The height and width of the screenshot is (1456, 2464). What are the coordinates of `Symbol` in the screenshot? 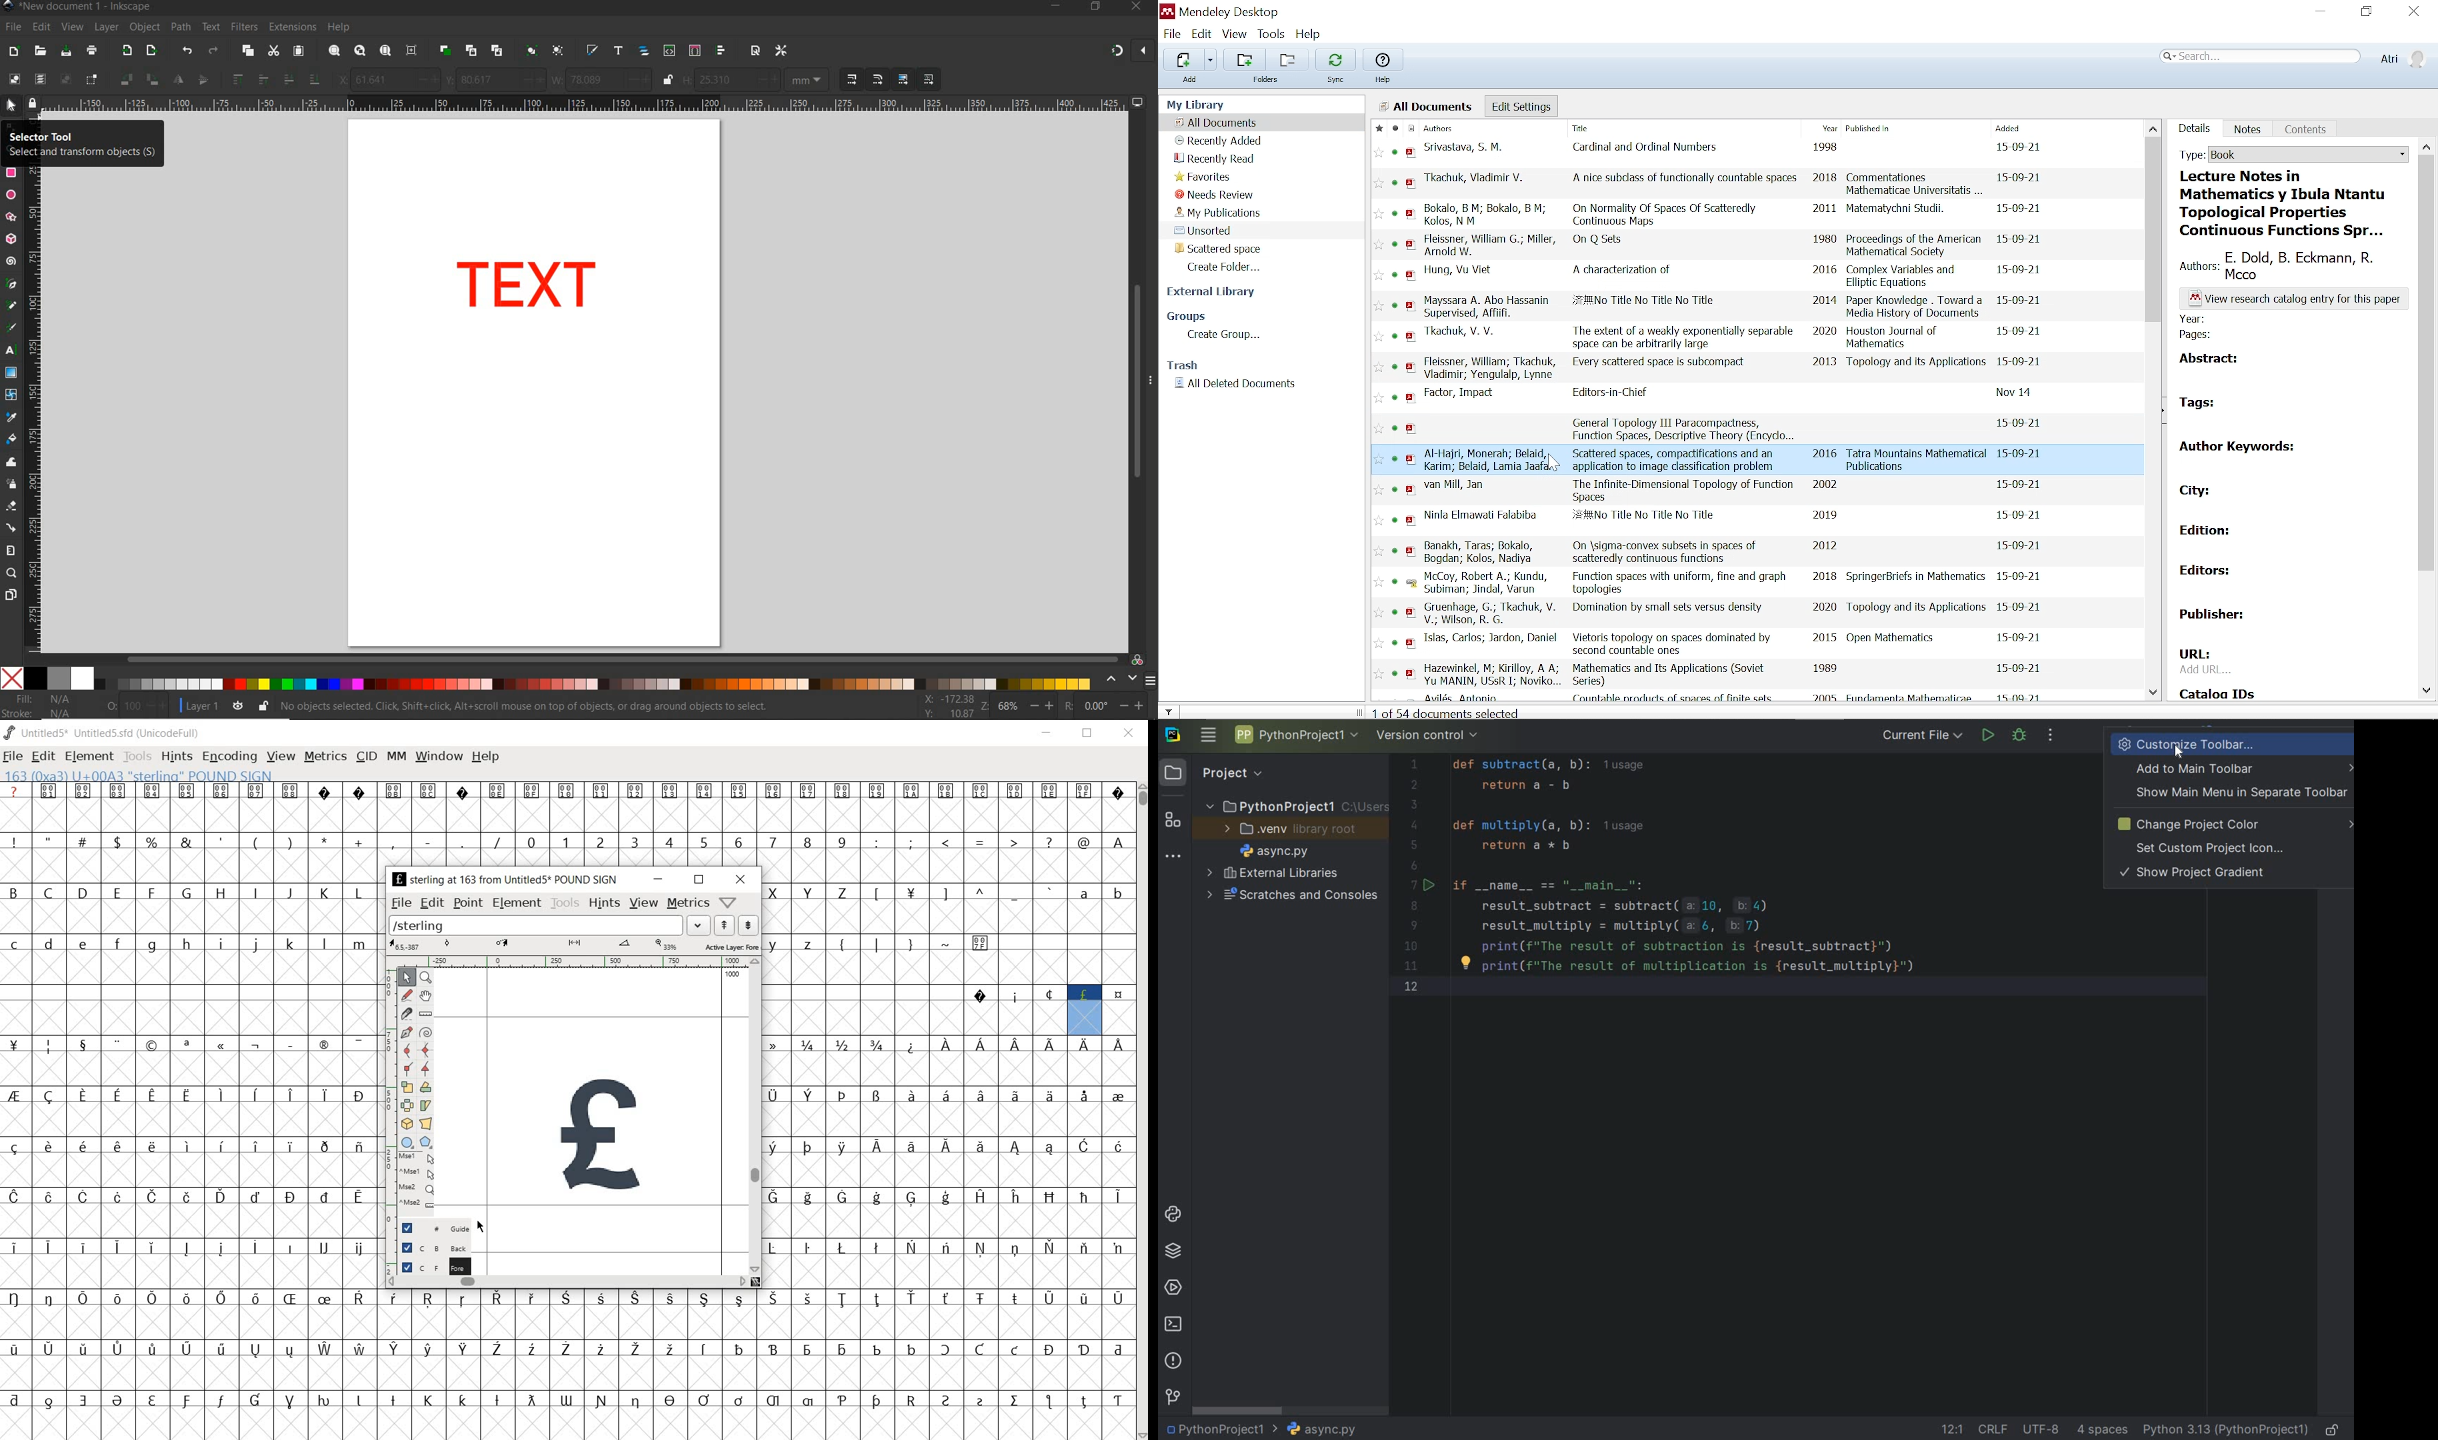 It's located at (1052, 793).